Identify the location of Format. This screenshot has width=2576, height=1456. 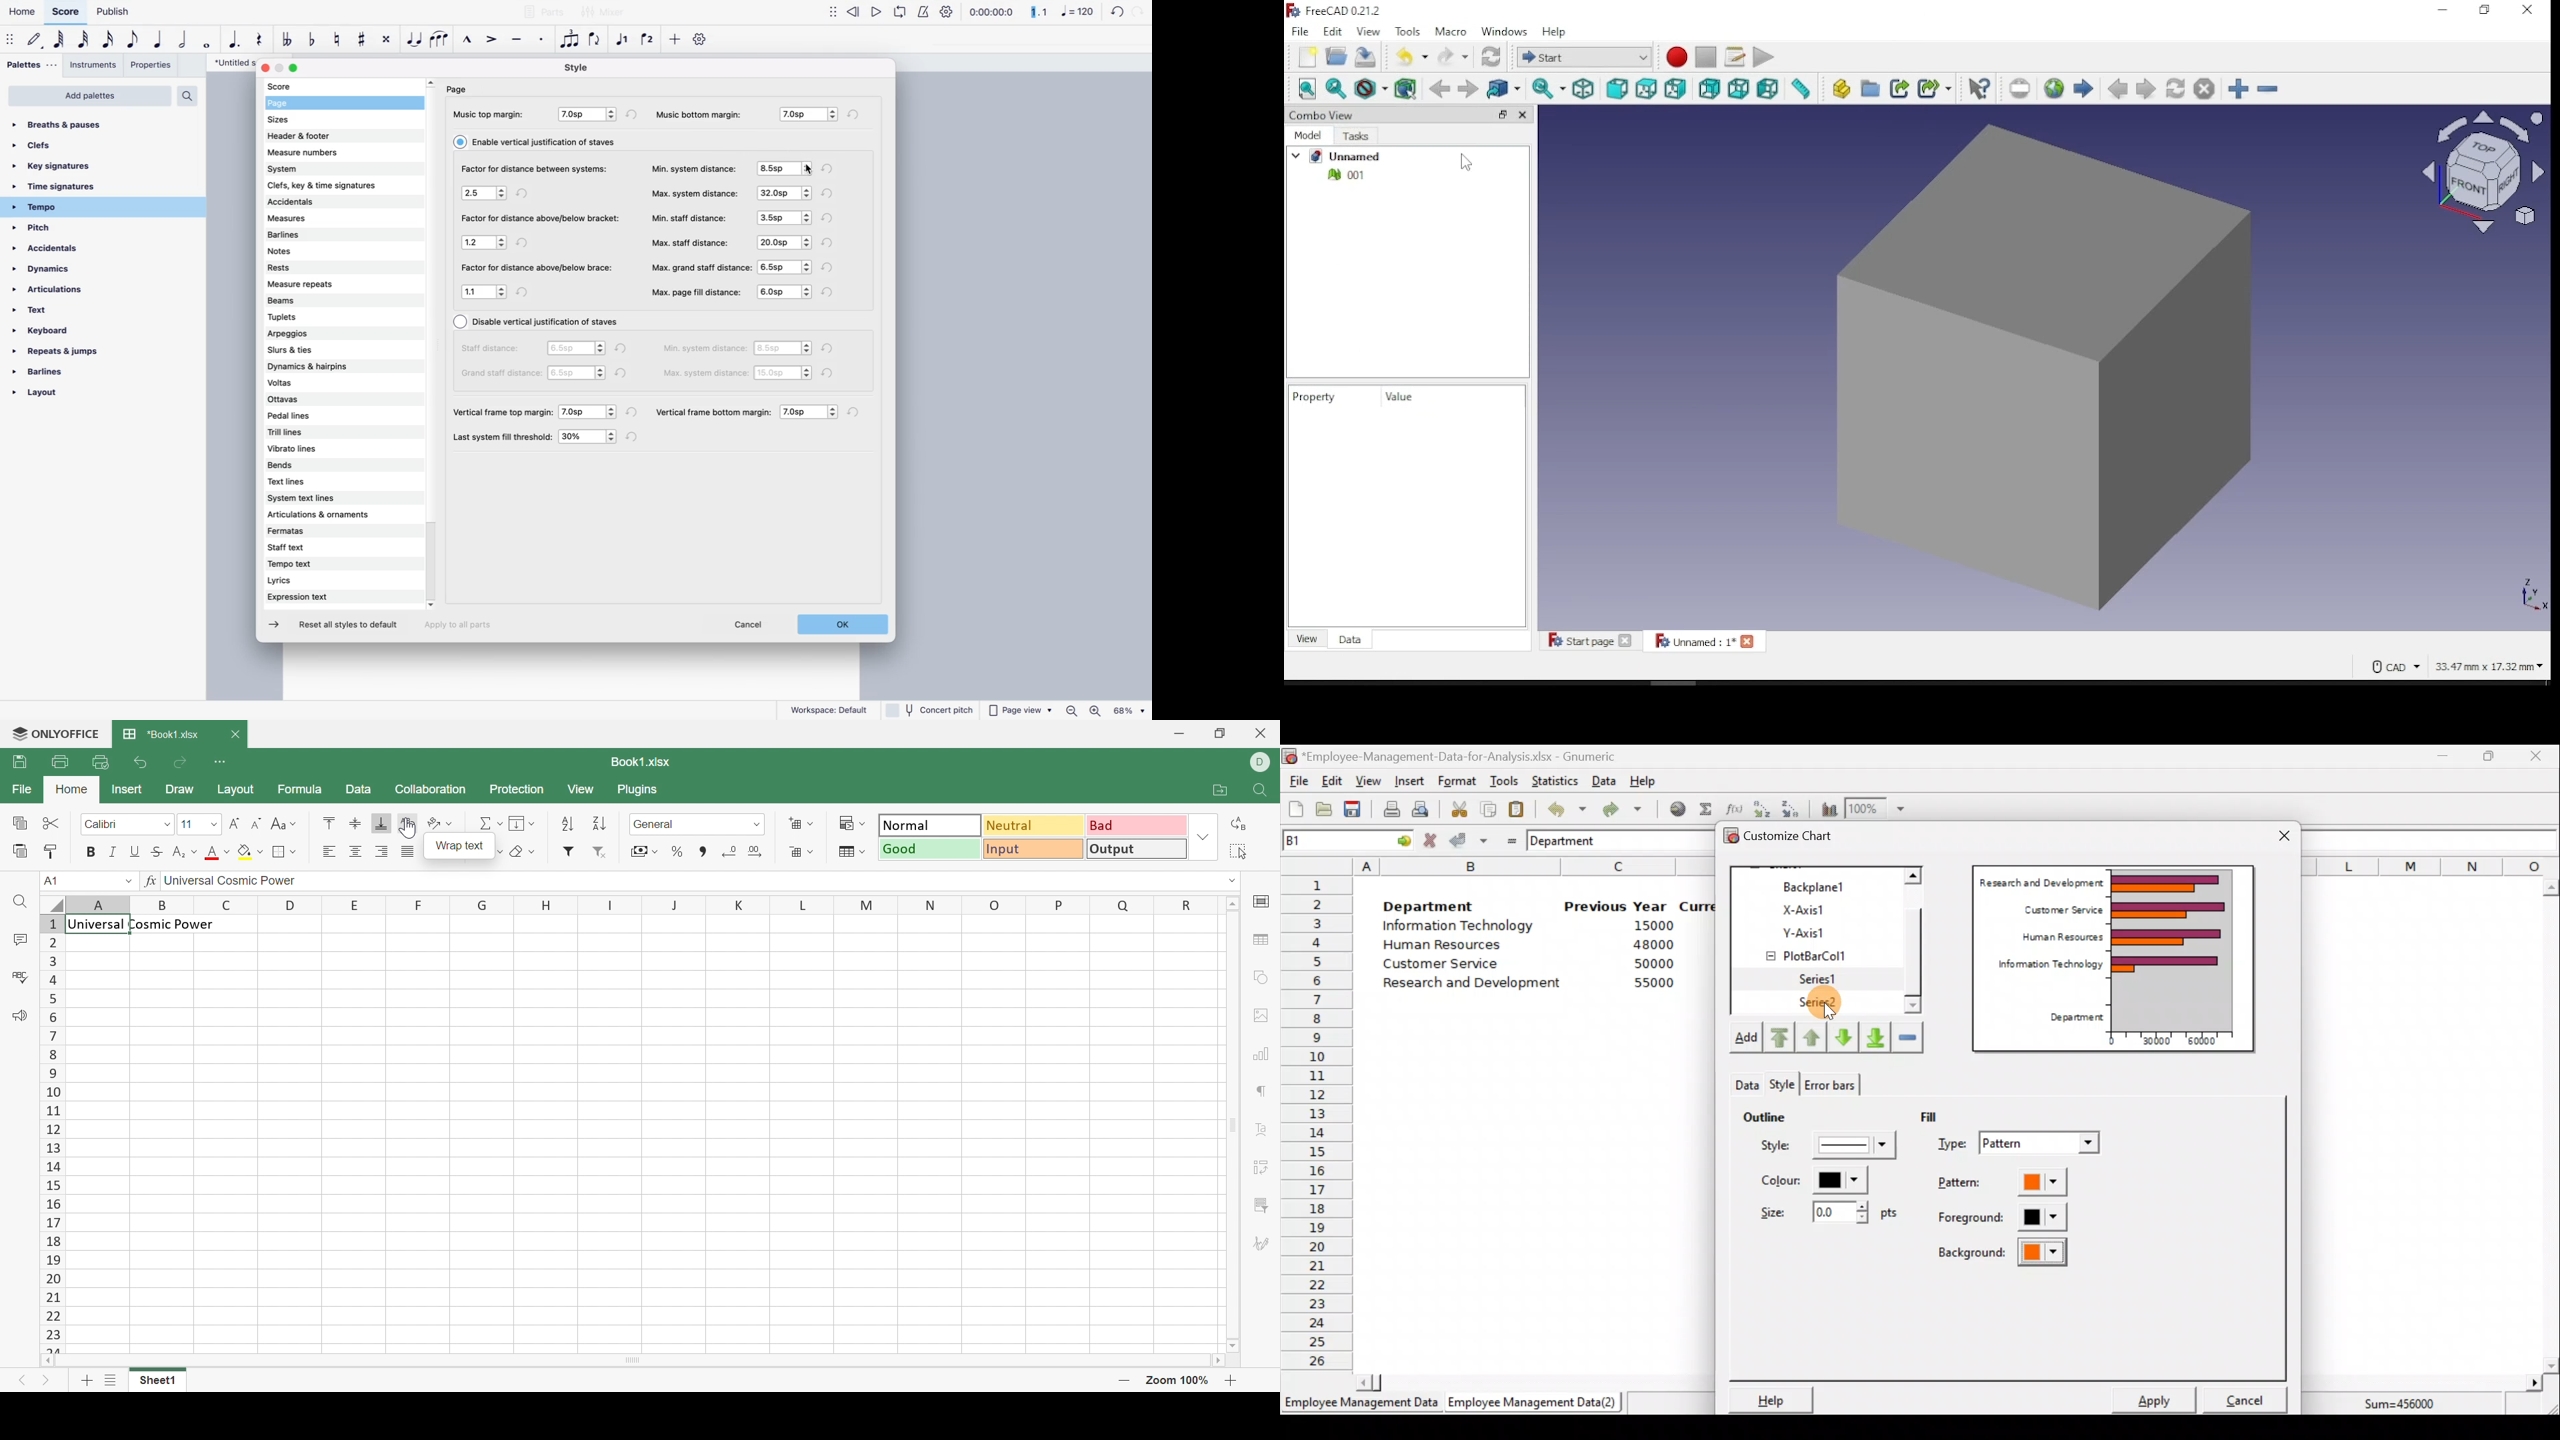
(1457, 782).